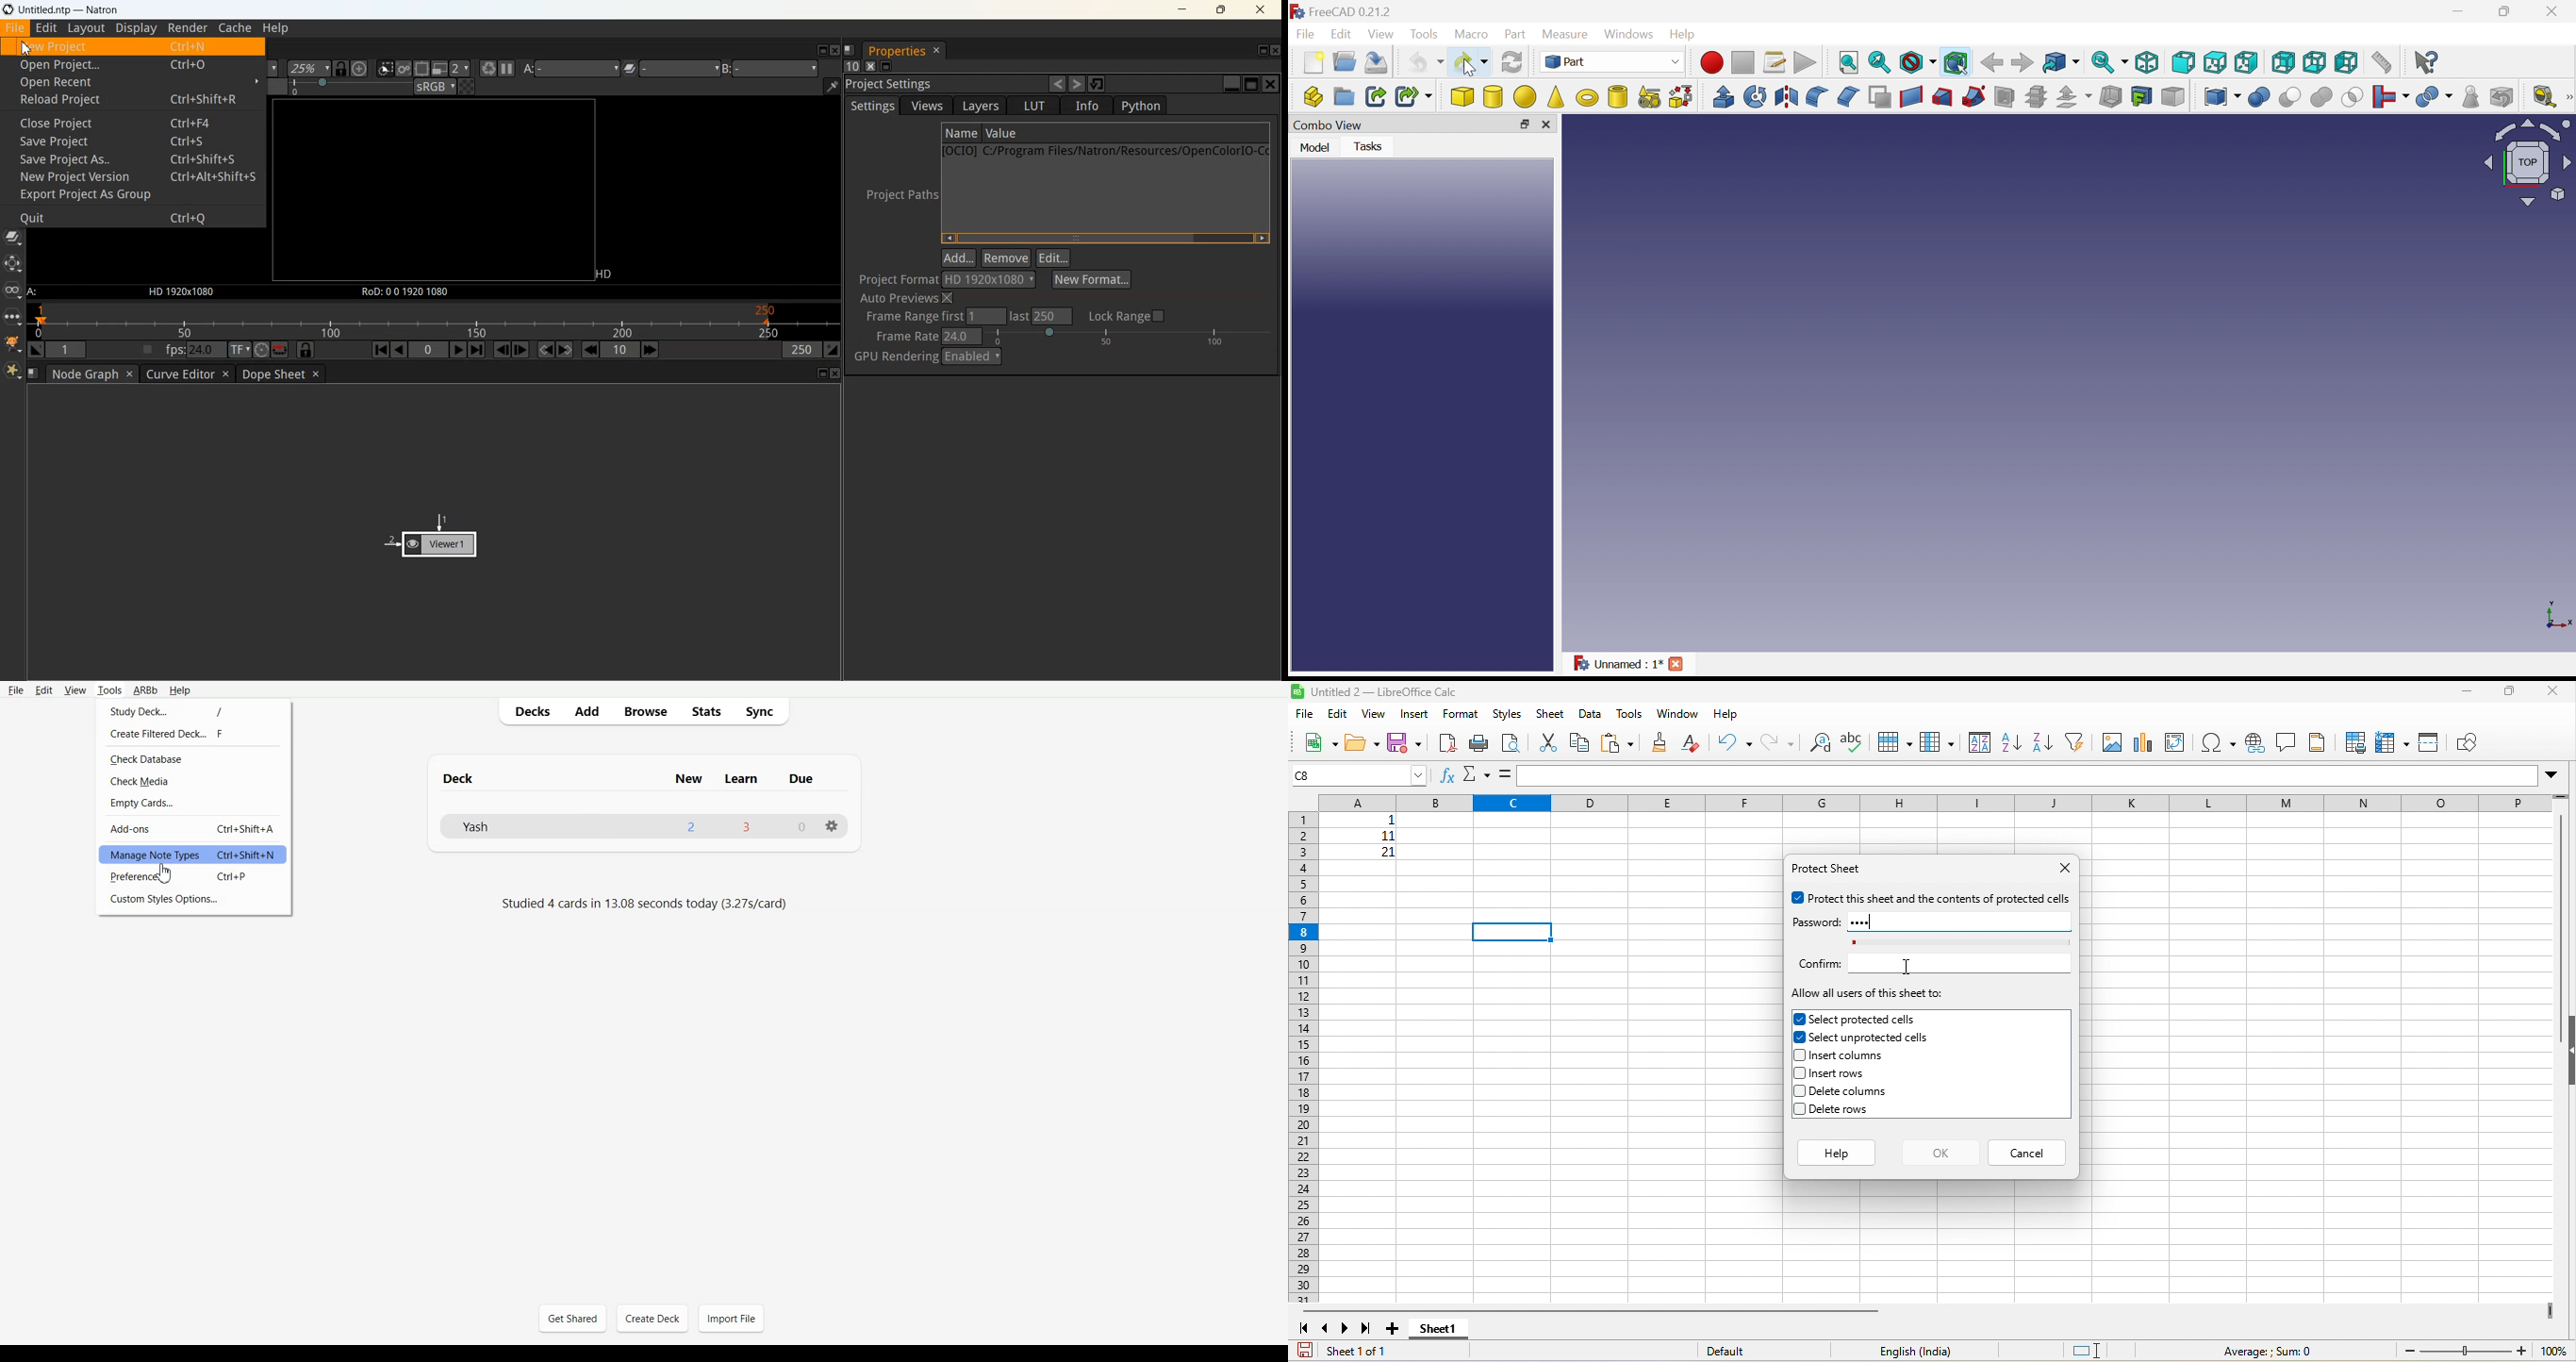 This screenshot has width=2576, height=1372. What do you see at coordinates (2430, 744) in the screenshot?
I see `split window` at bounding box center [2430, 744].